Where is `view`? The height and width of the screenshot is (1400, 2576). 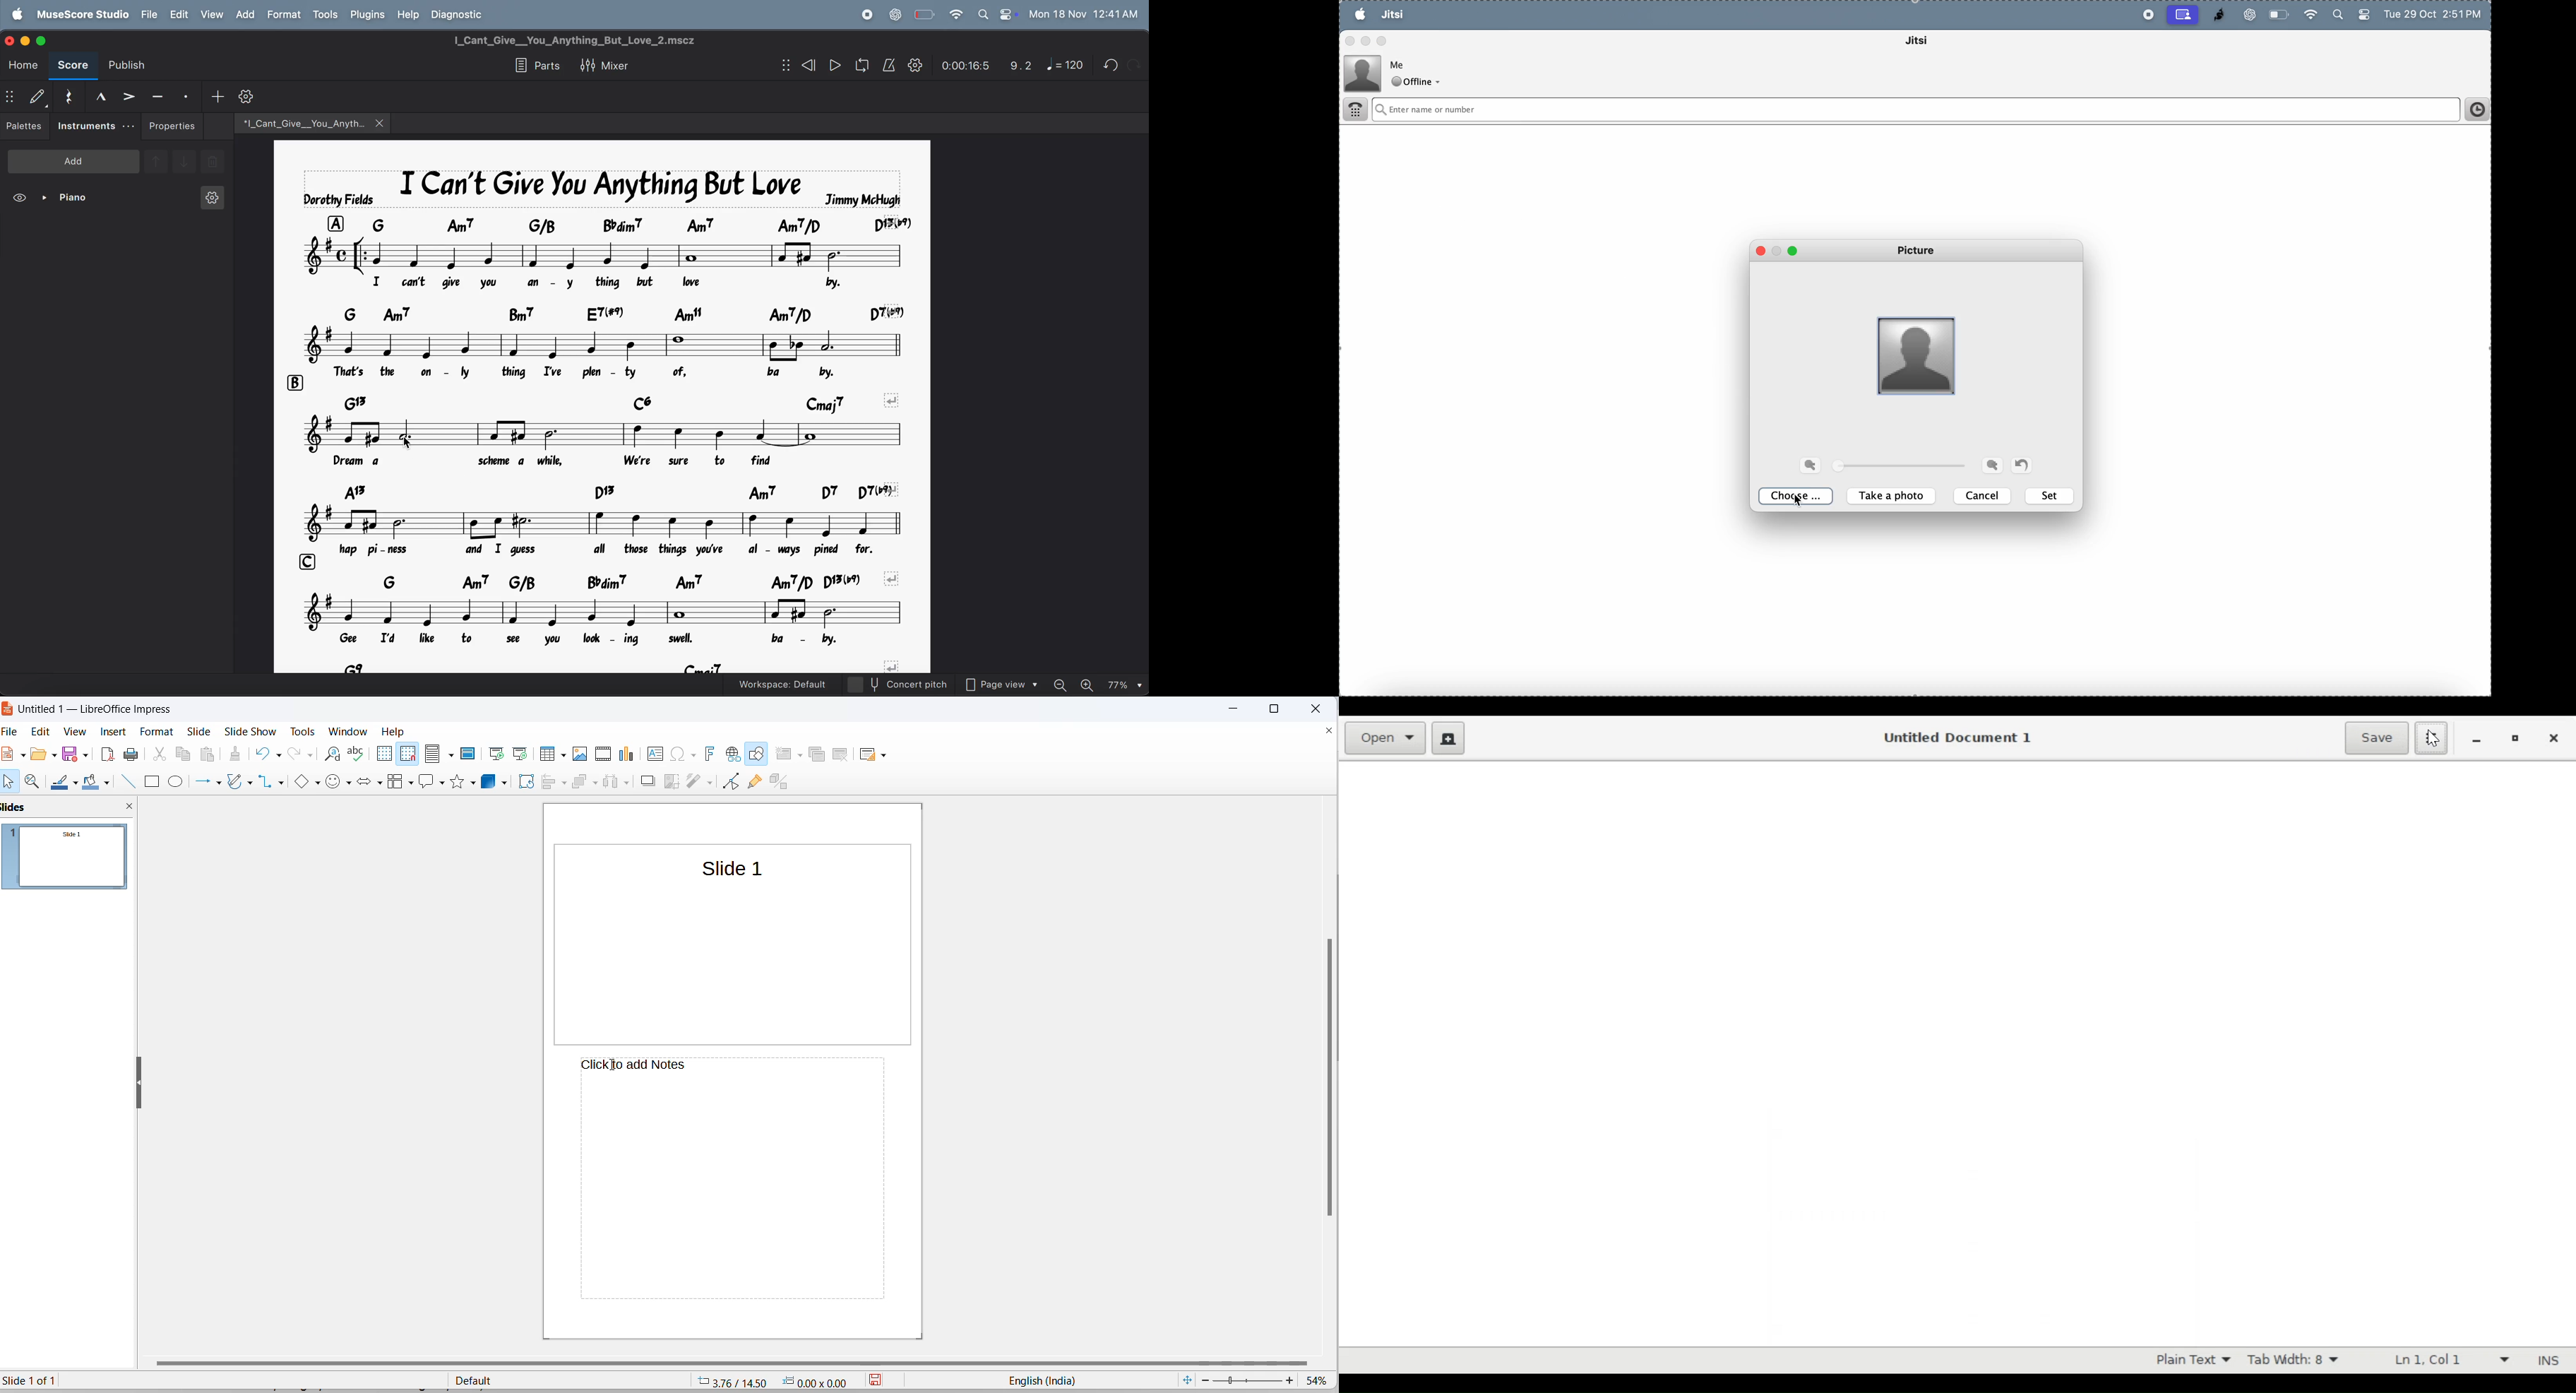 view is located at coordinates (19, 196).